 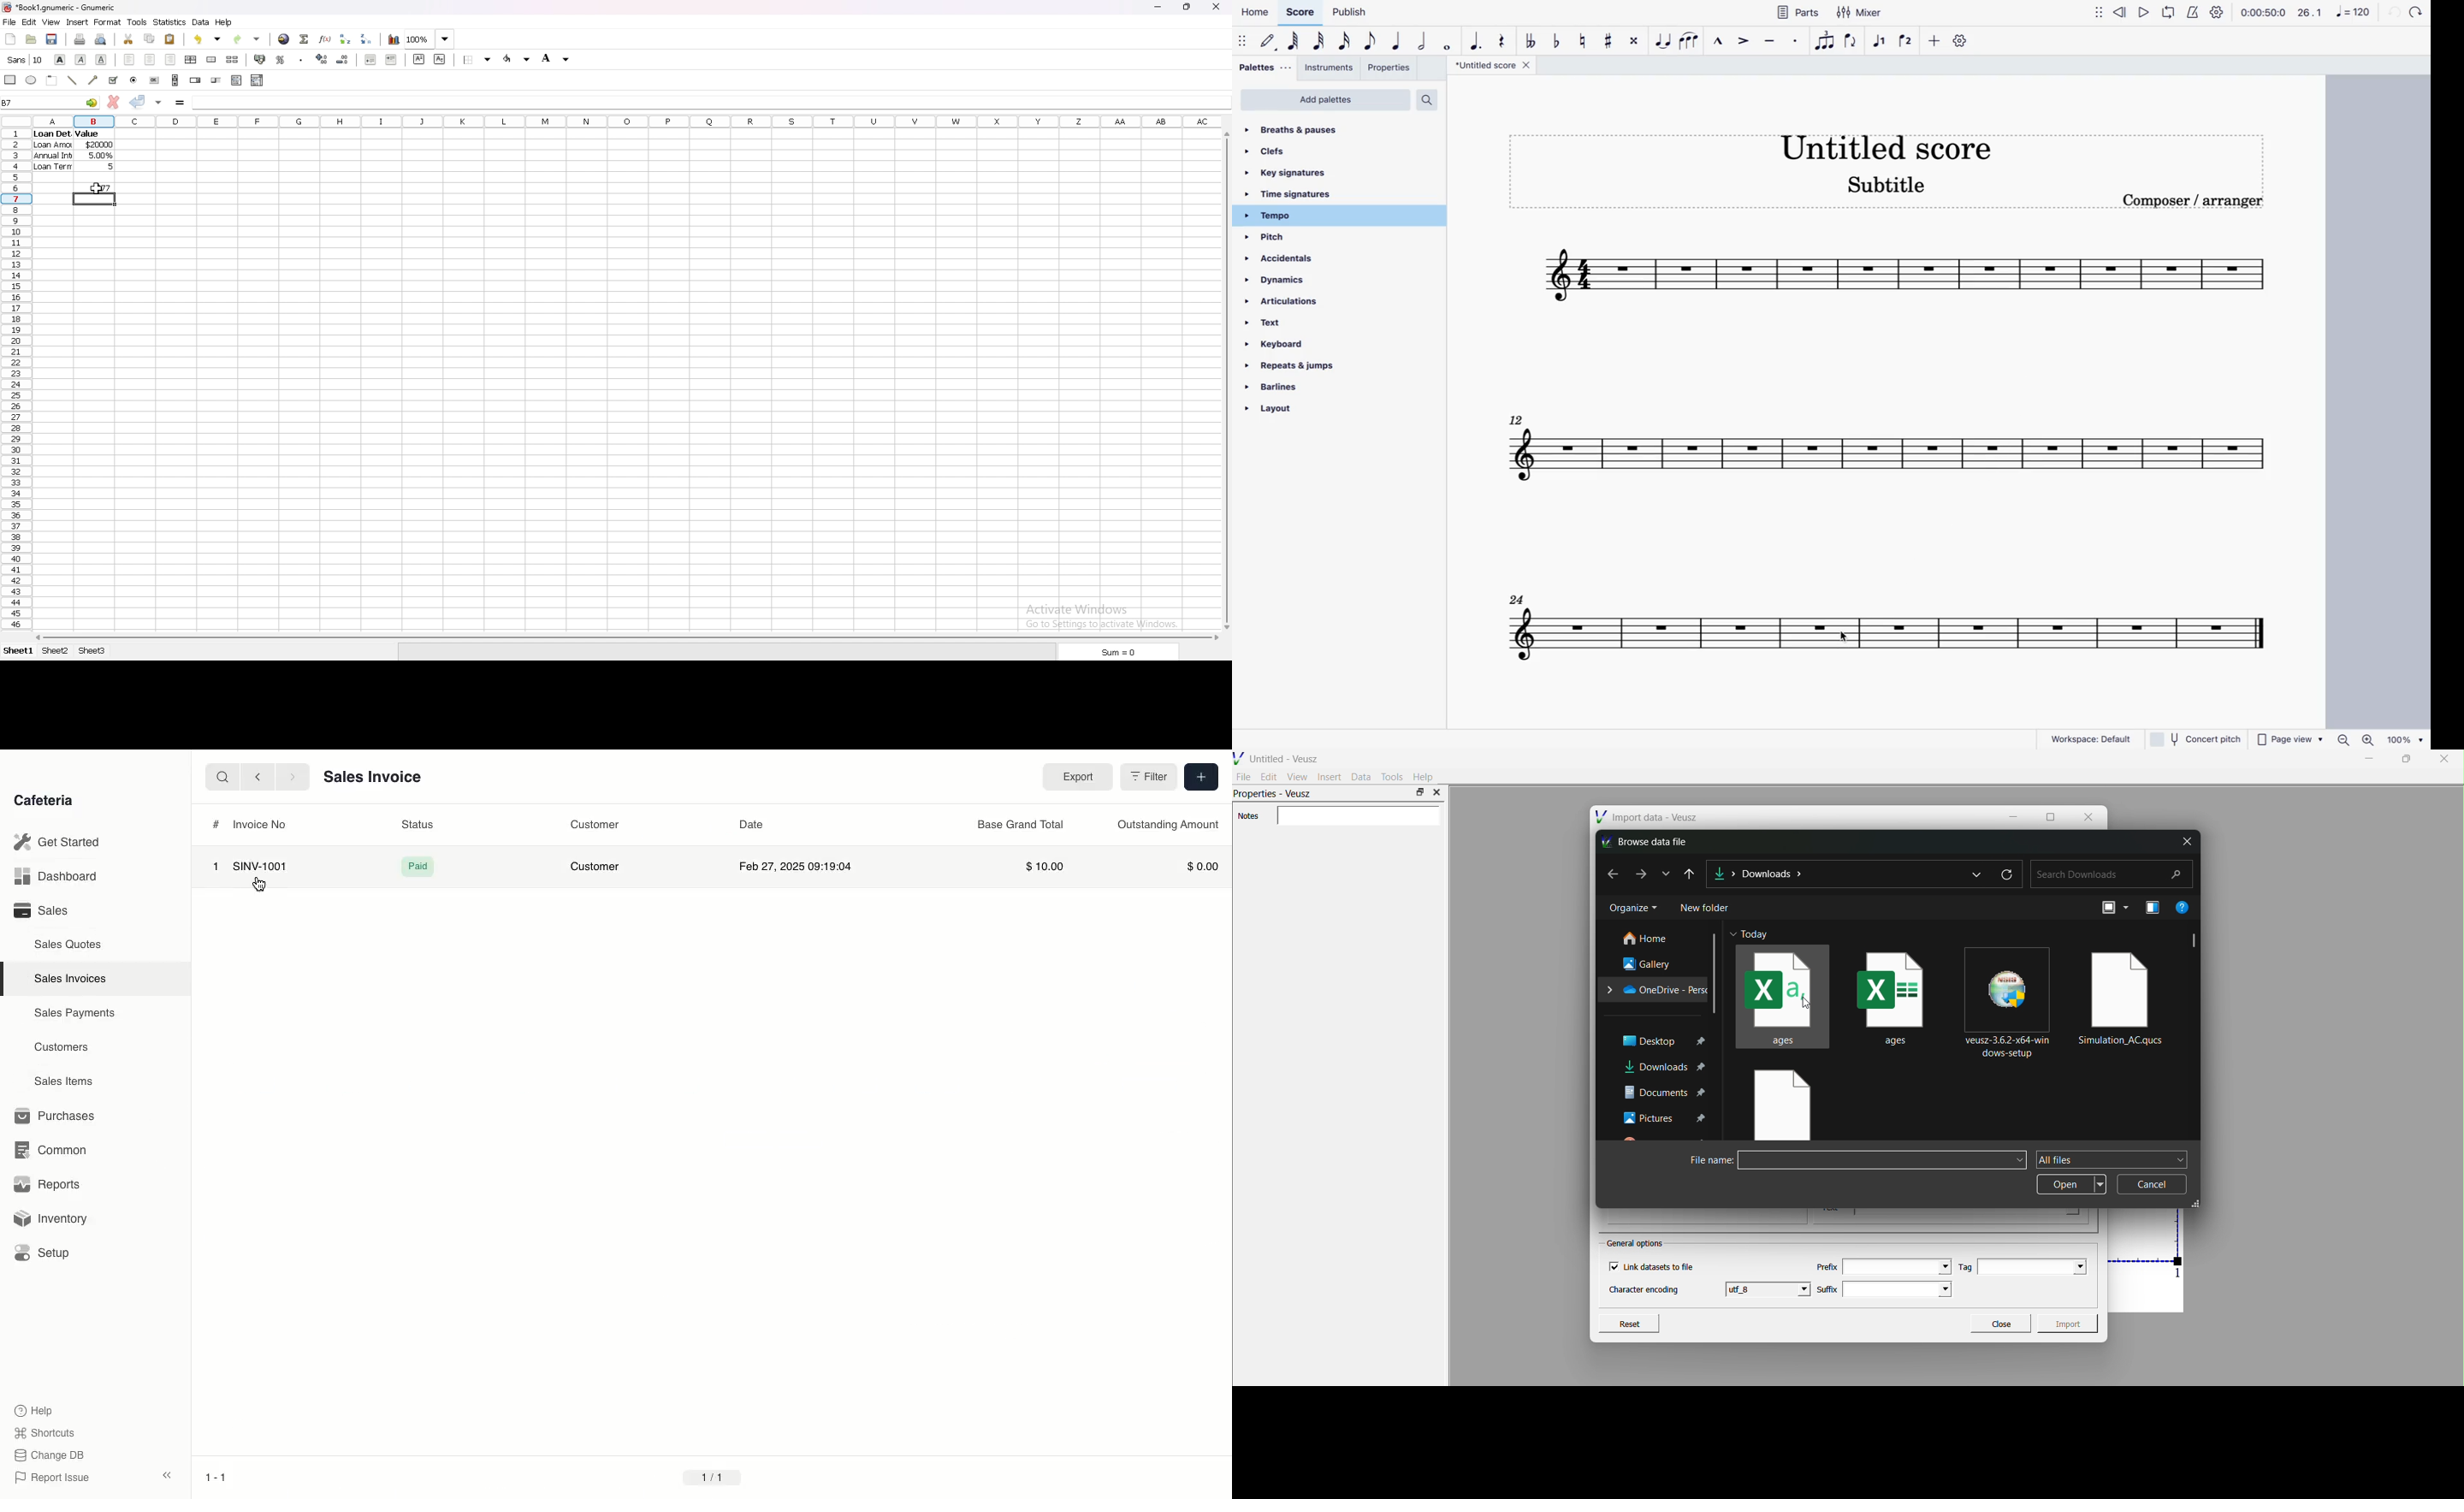 What do you see at coordinates (1892, 278) in the screenshot?
I see `score` at bounding box center [1892, 278].